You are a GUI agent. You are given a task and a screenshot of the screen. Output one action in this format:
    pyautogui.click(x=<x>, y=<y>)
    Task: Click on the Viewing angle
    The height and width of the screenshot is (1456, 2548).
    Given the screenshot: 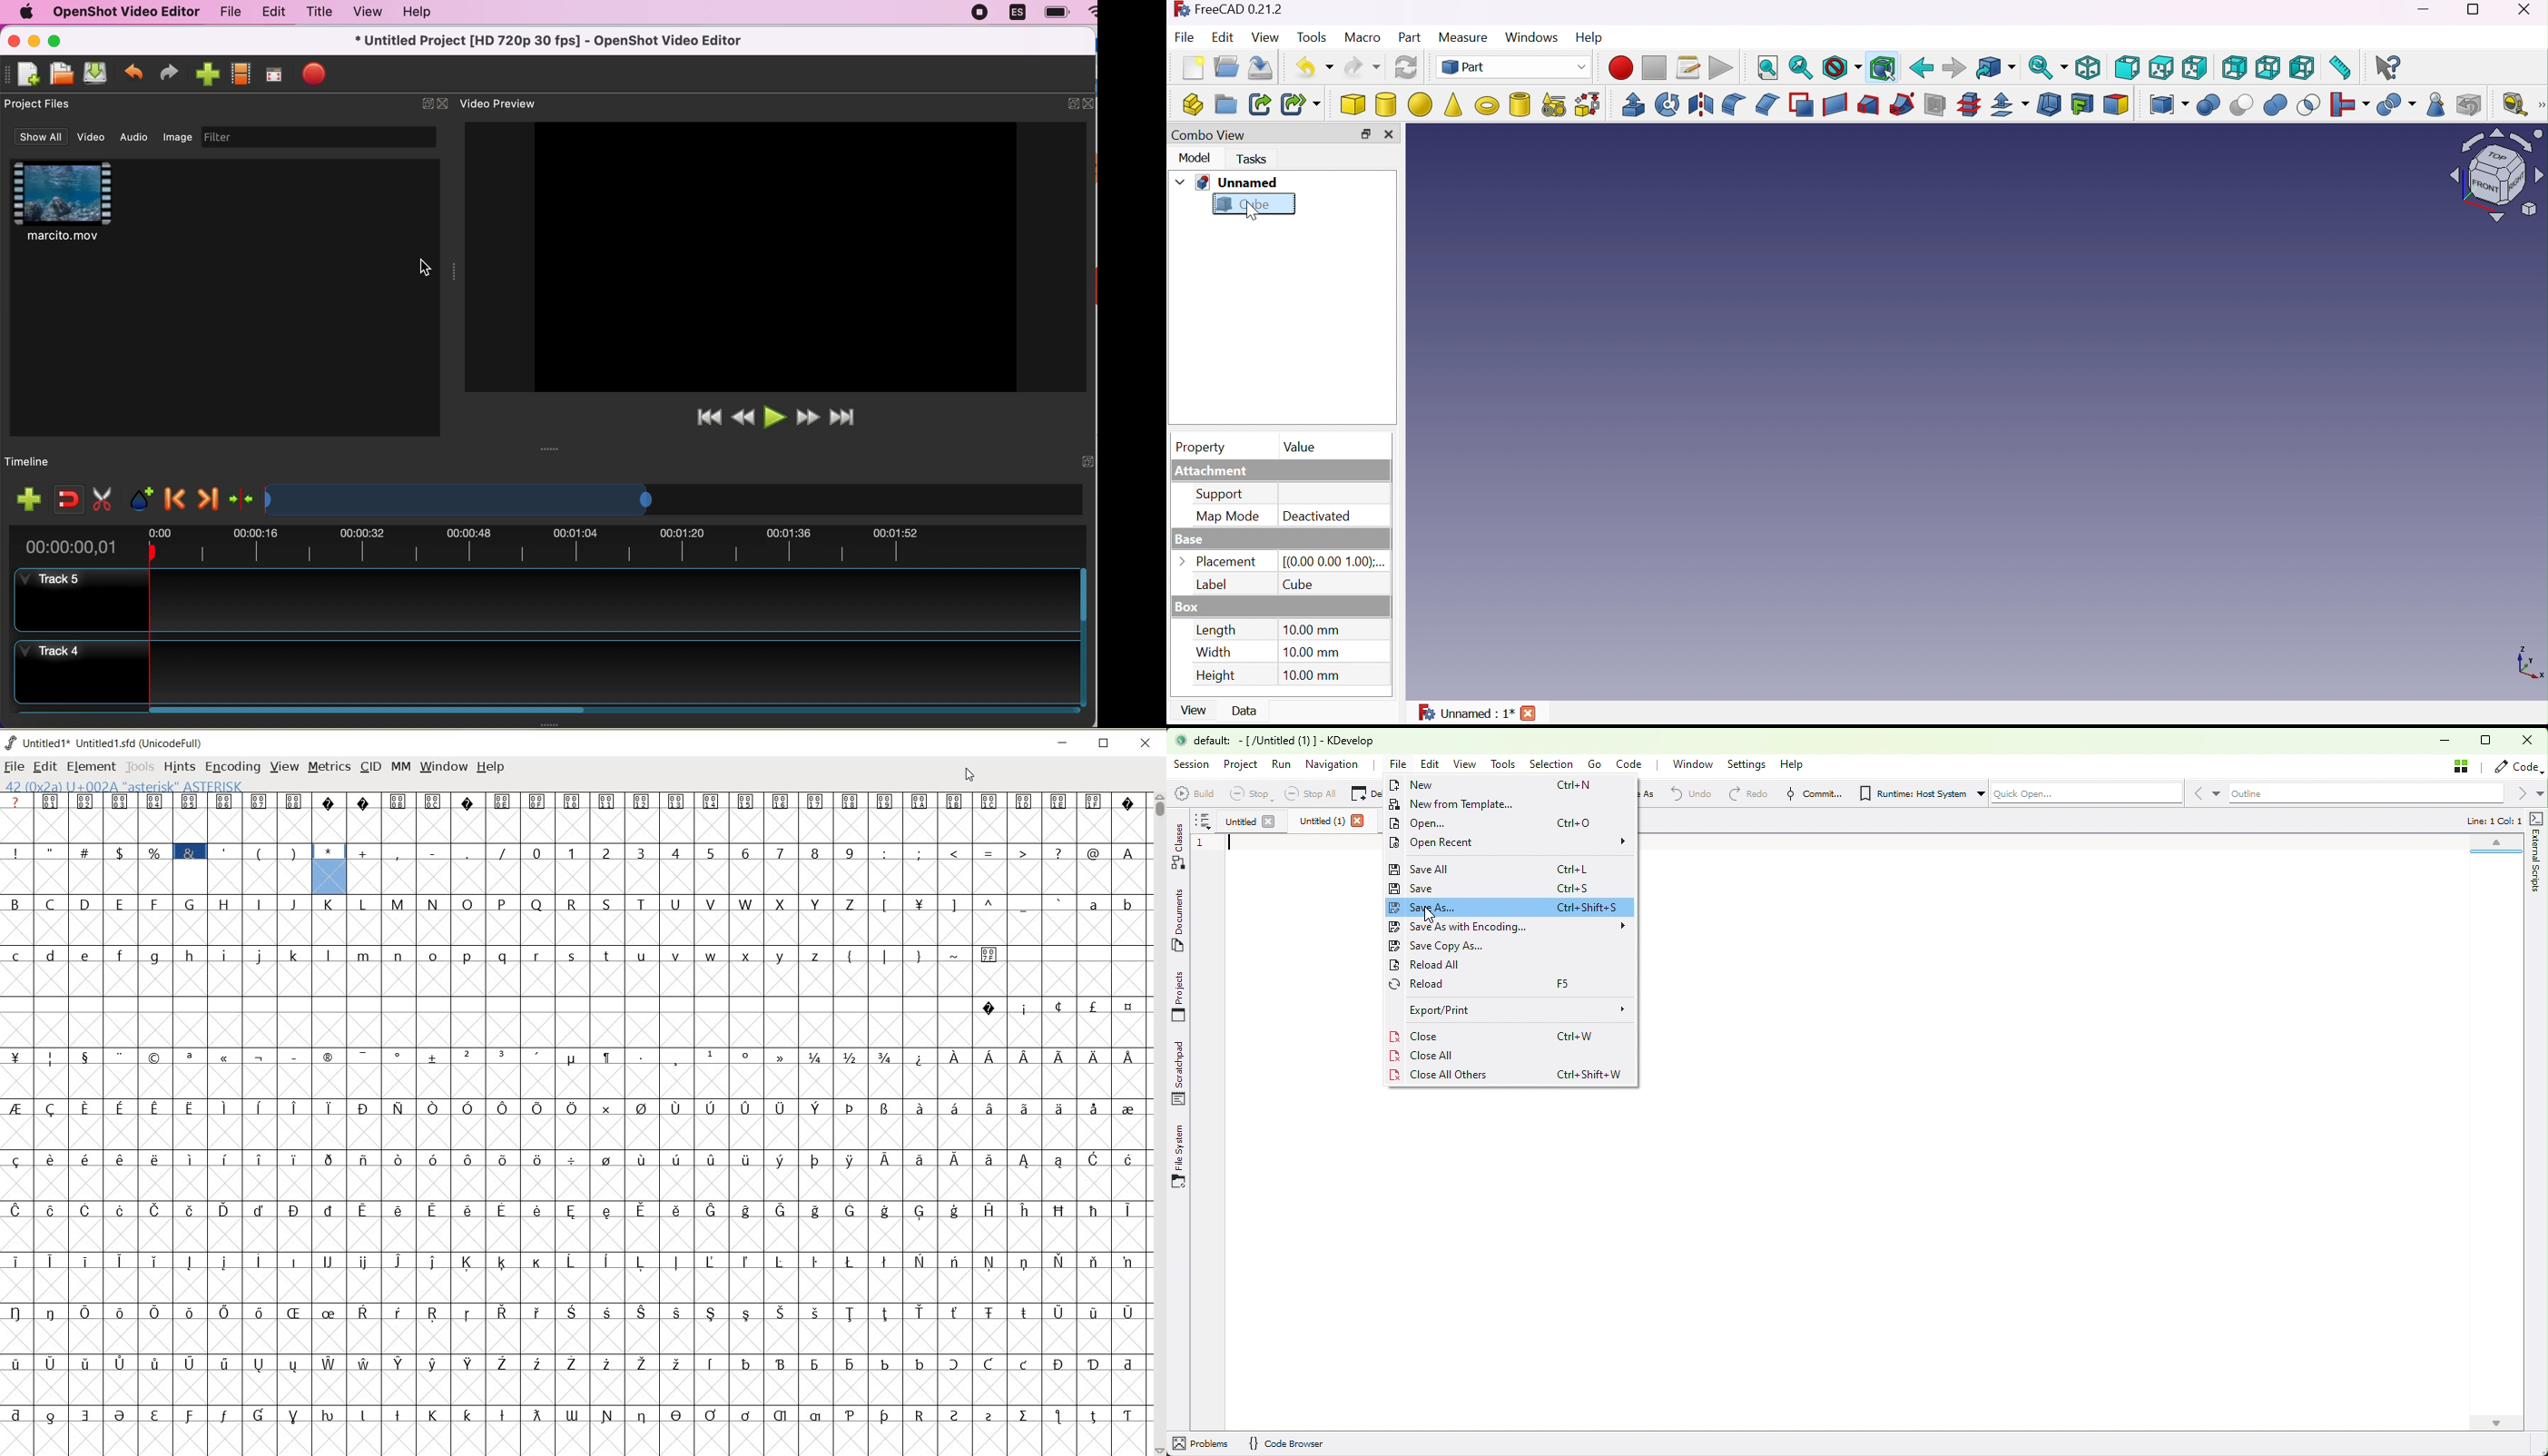 What is the action you would take?
    pyautogui.click(x=2496, y=176)
    